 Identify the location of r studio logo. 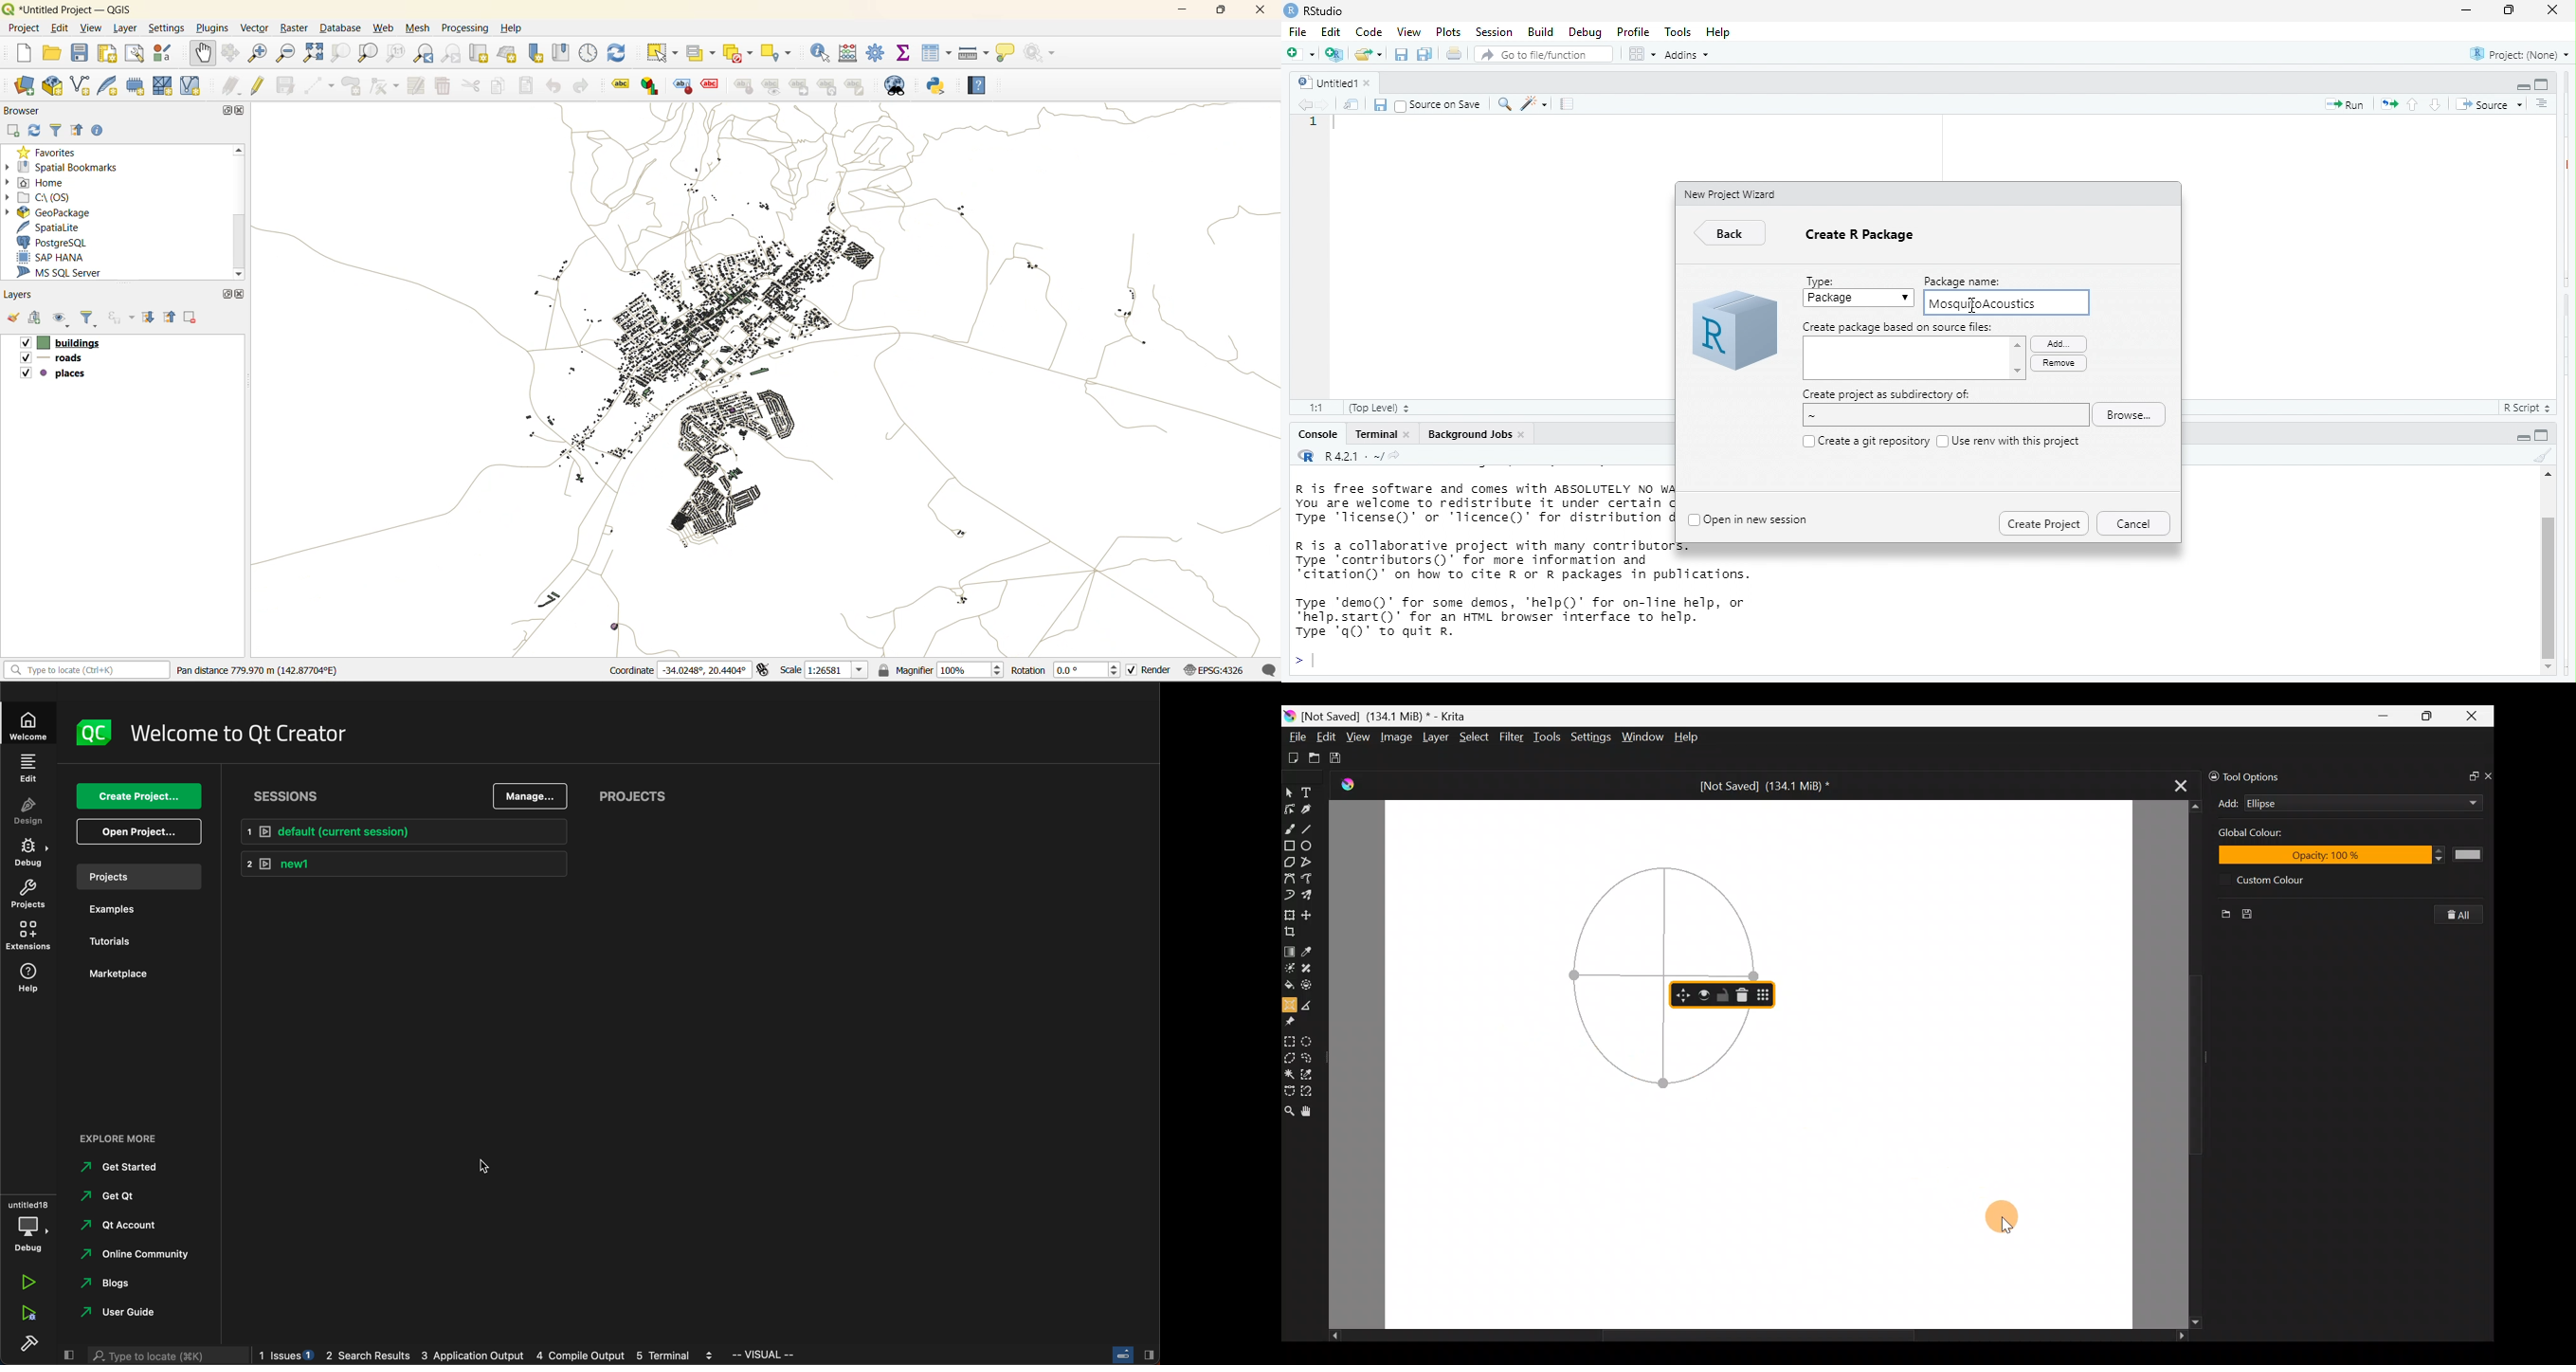
(1732, 333).